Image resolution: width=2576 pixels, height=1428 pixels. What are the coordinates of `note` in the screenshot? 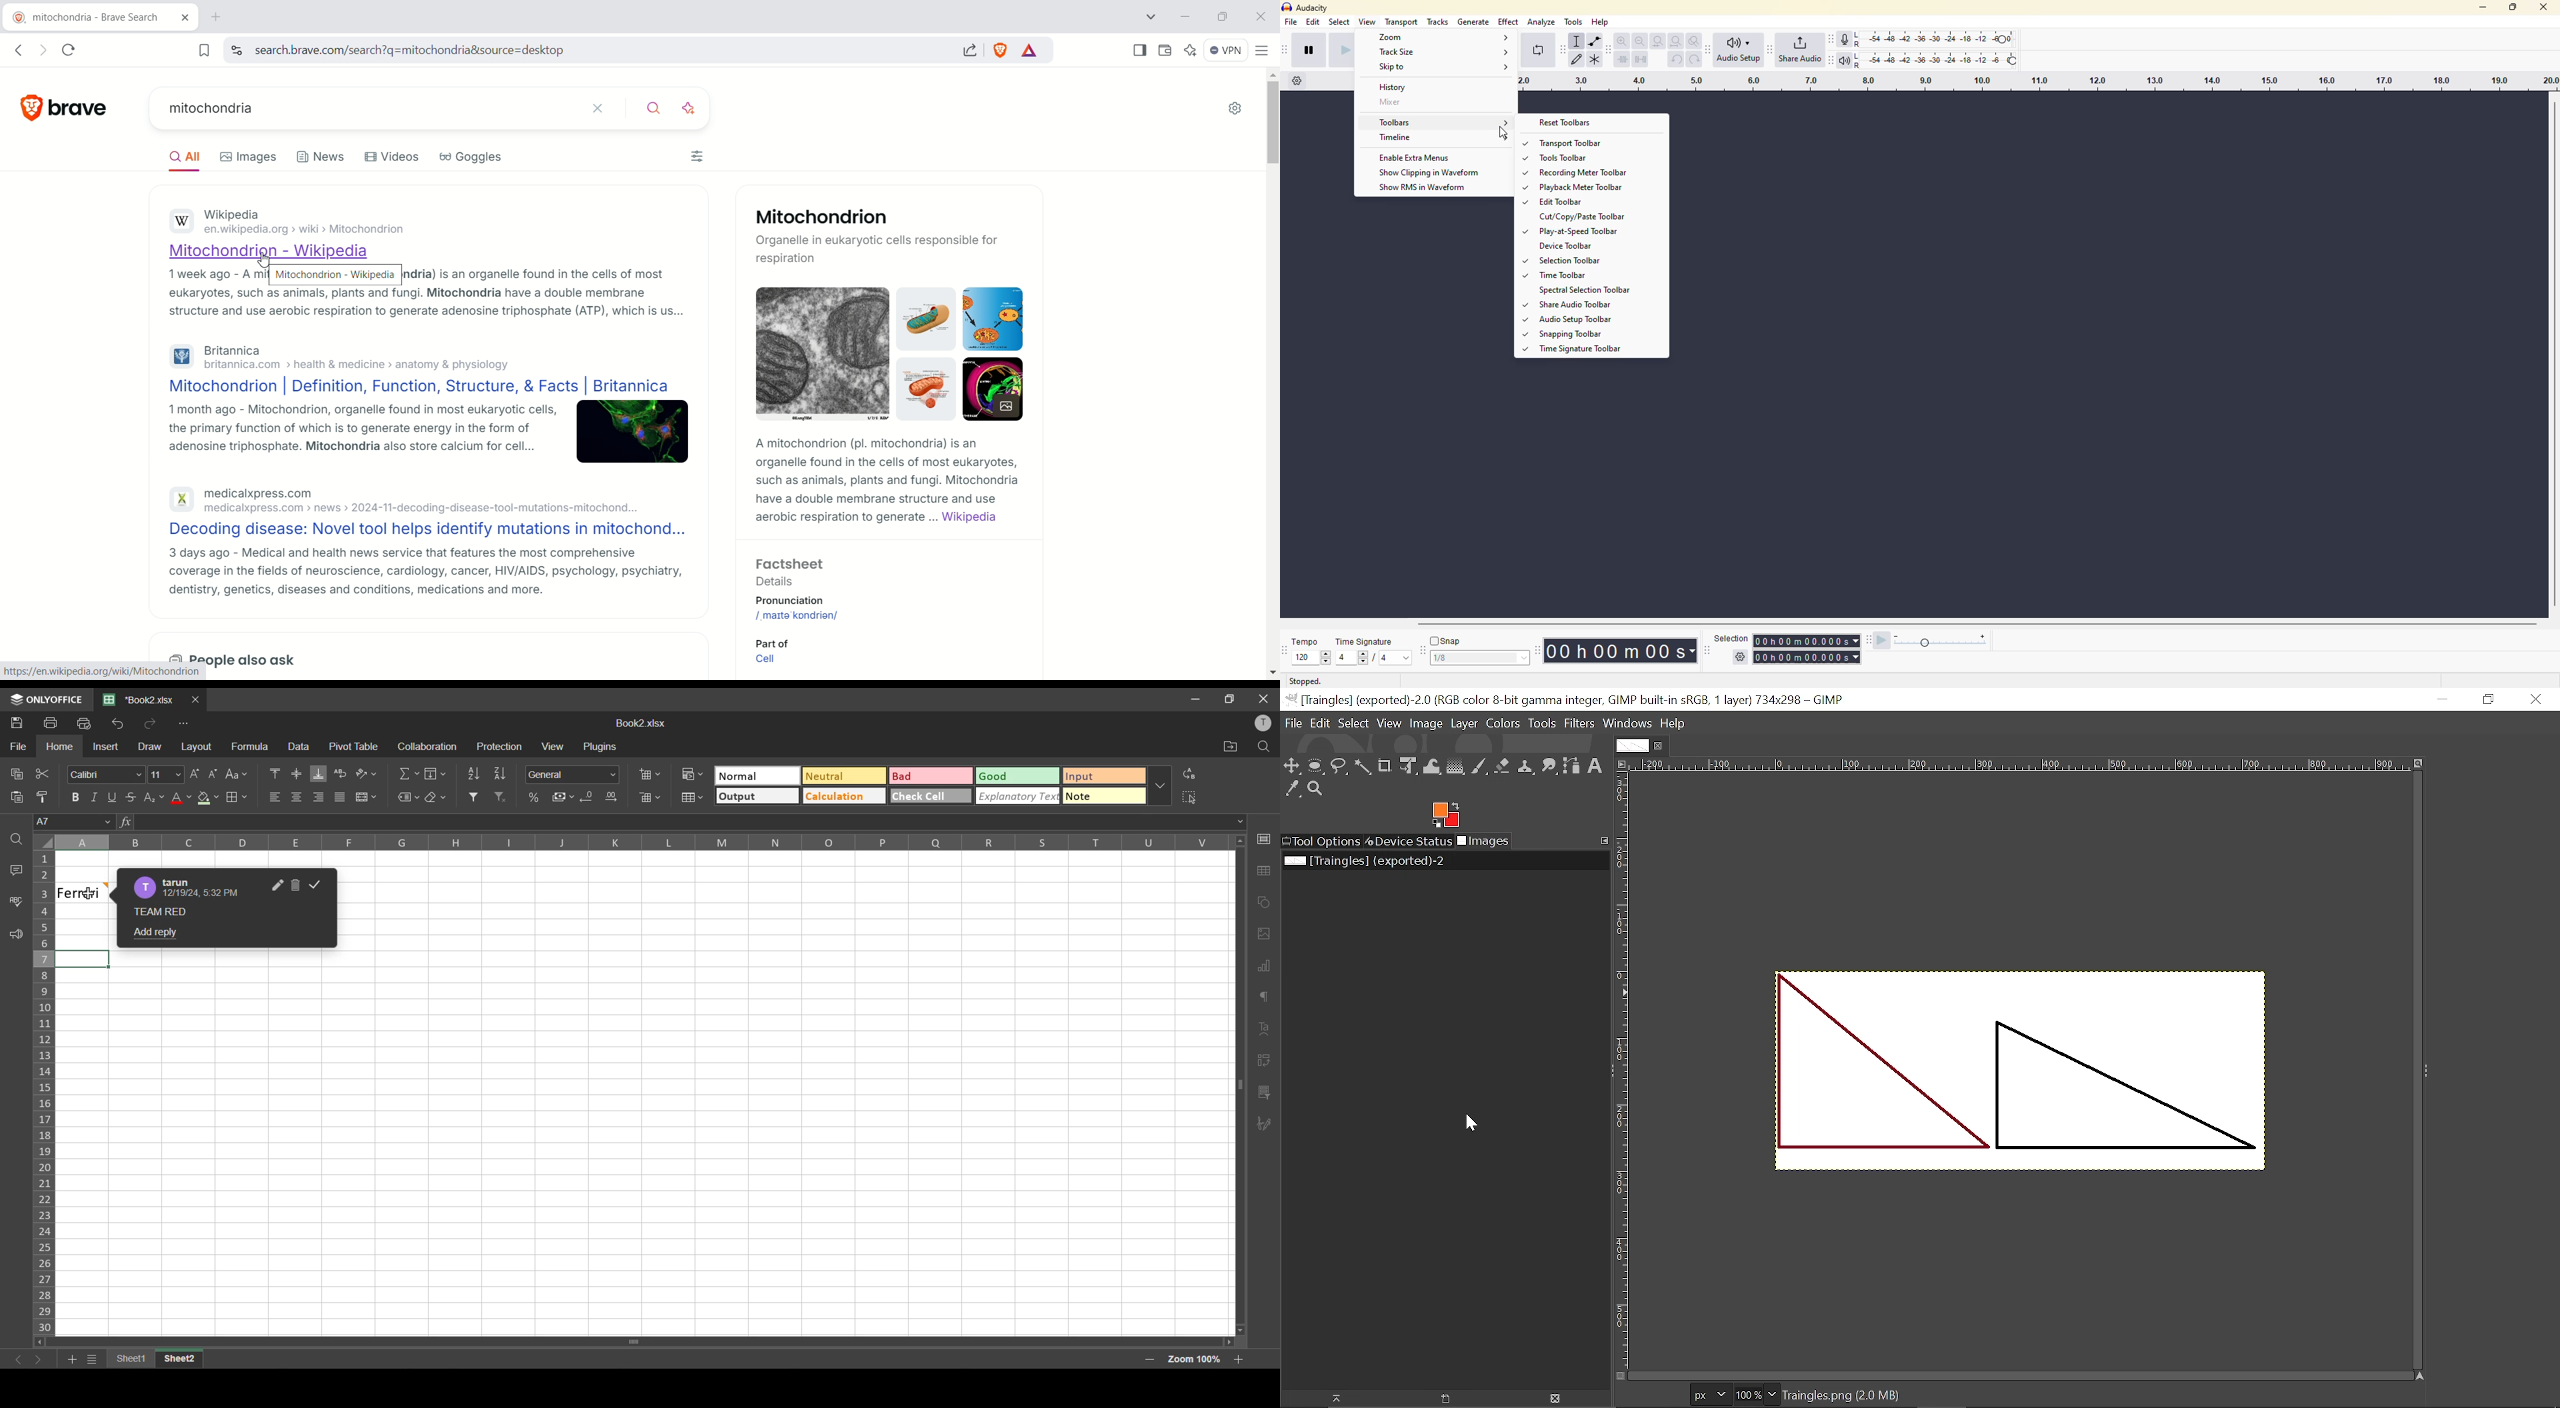 It's located at (1101, 796).